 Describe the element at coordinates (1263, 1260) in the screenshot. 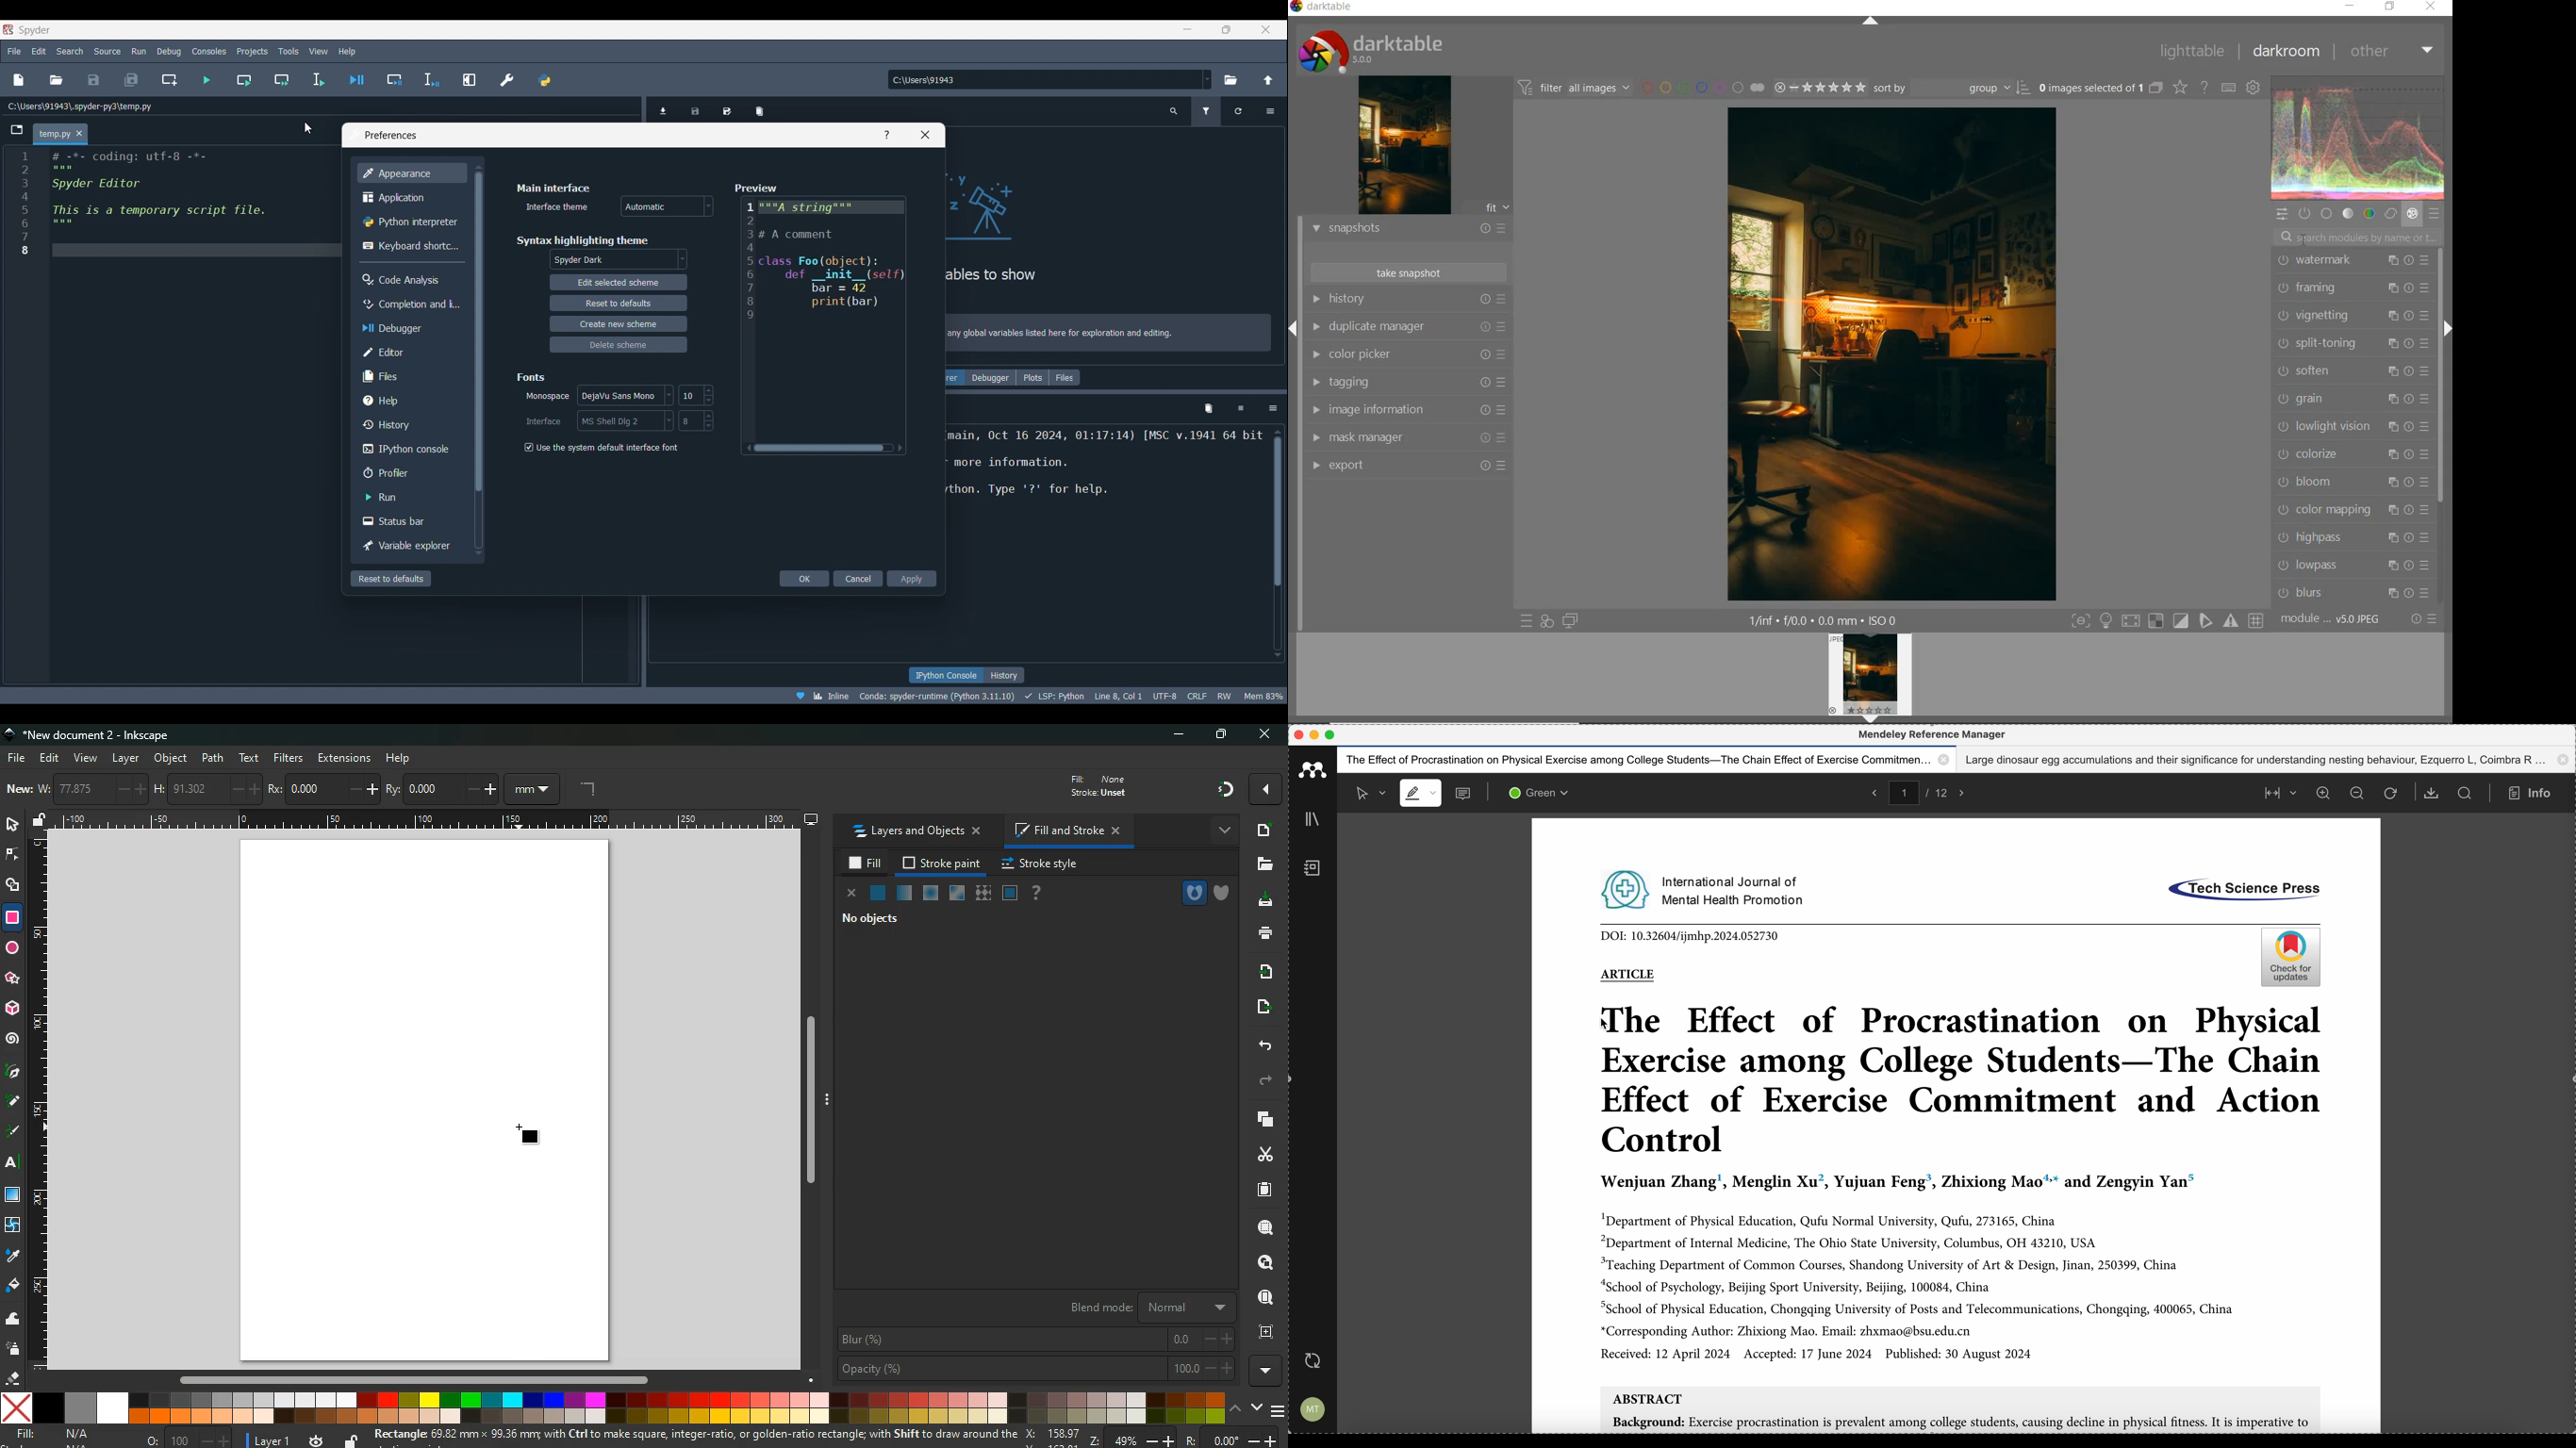

I see `lokk` at that location.